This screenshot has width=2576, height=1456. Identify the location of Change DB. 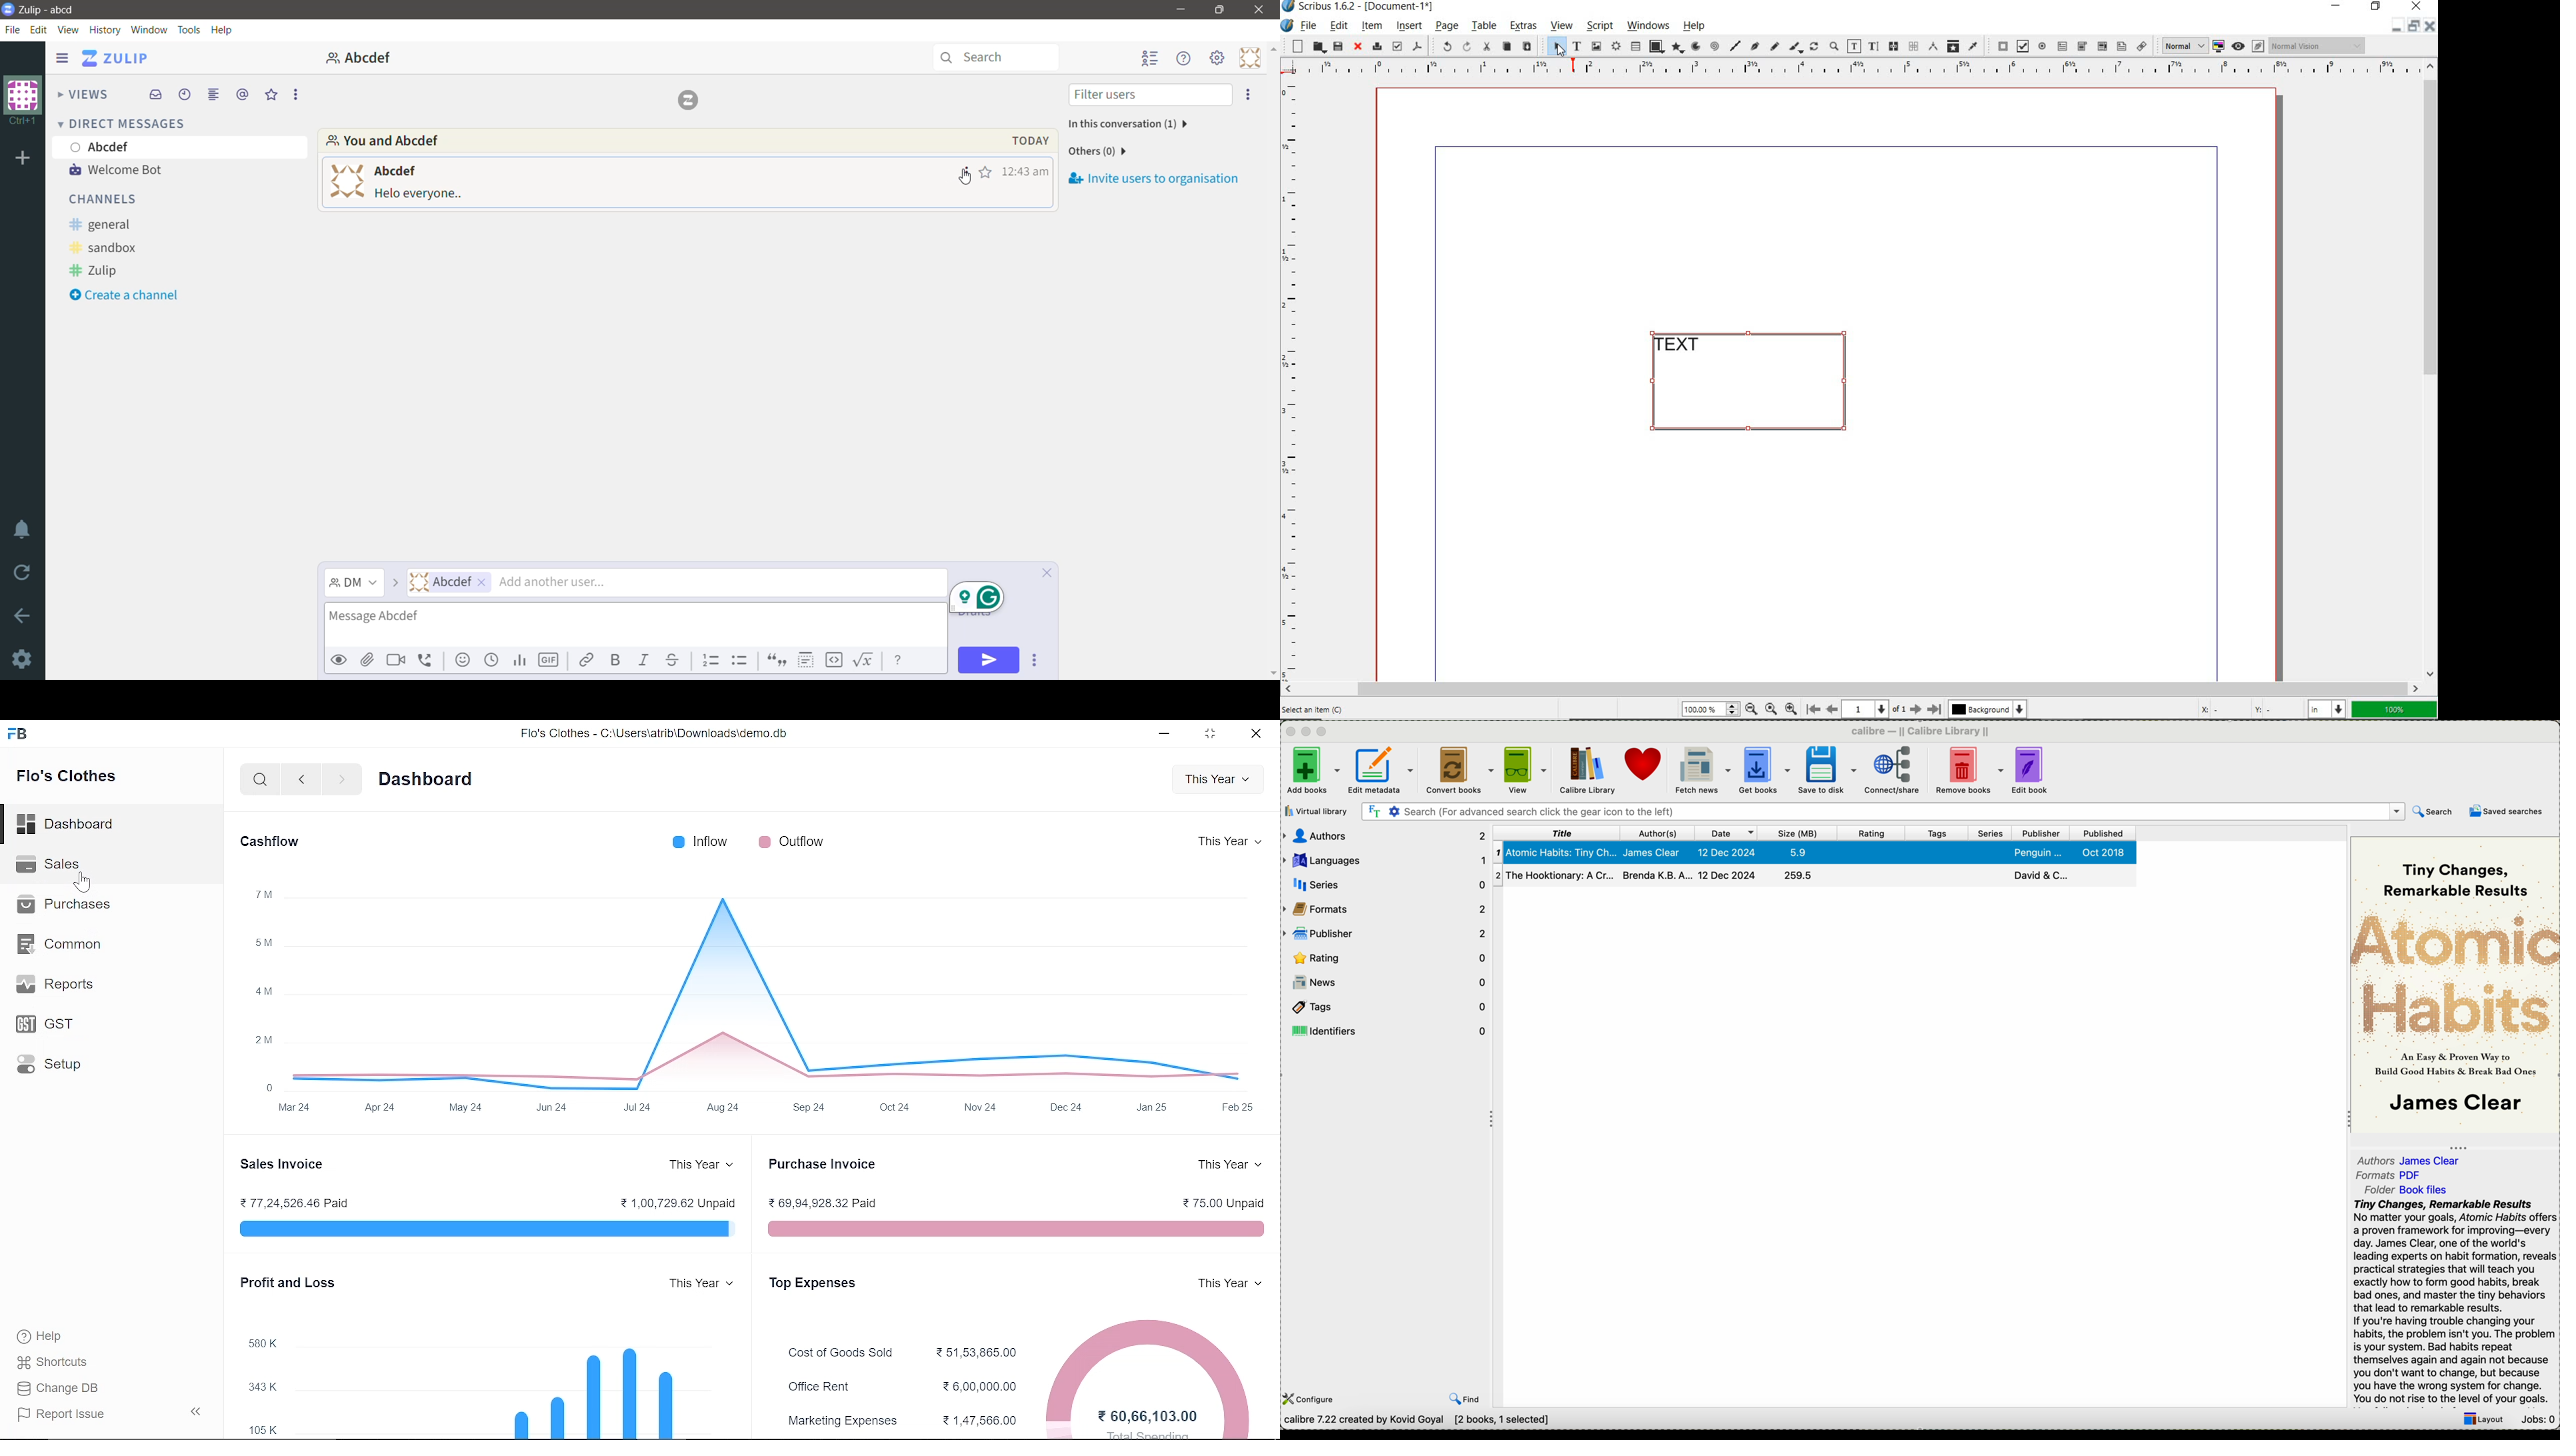
(64, 1388).